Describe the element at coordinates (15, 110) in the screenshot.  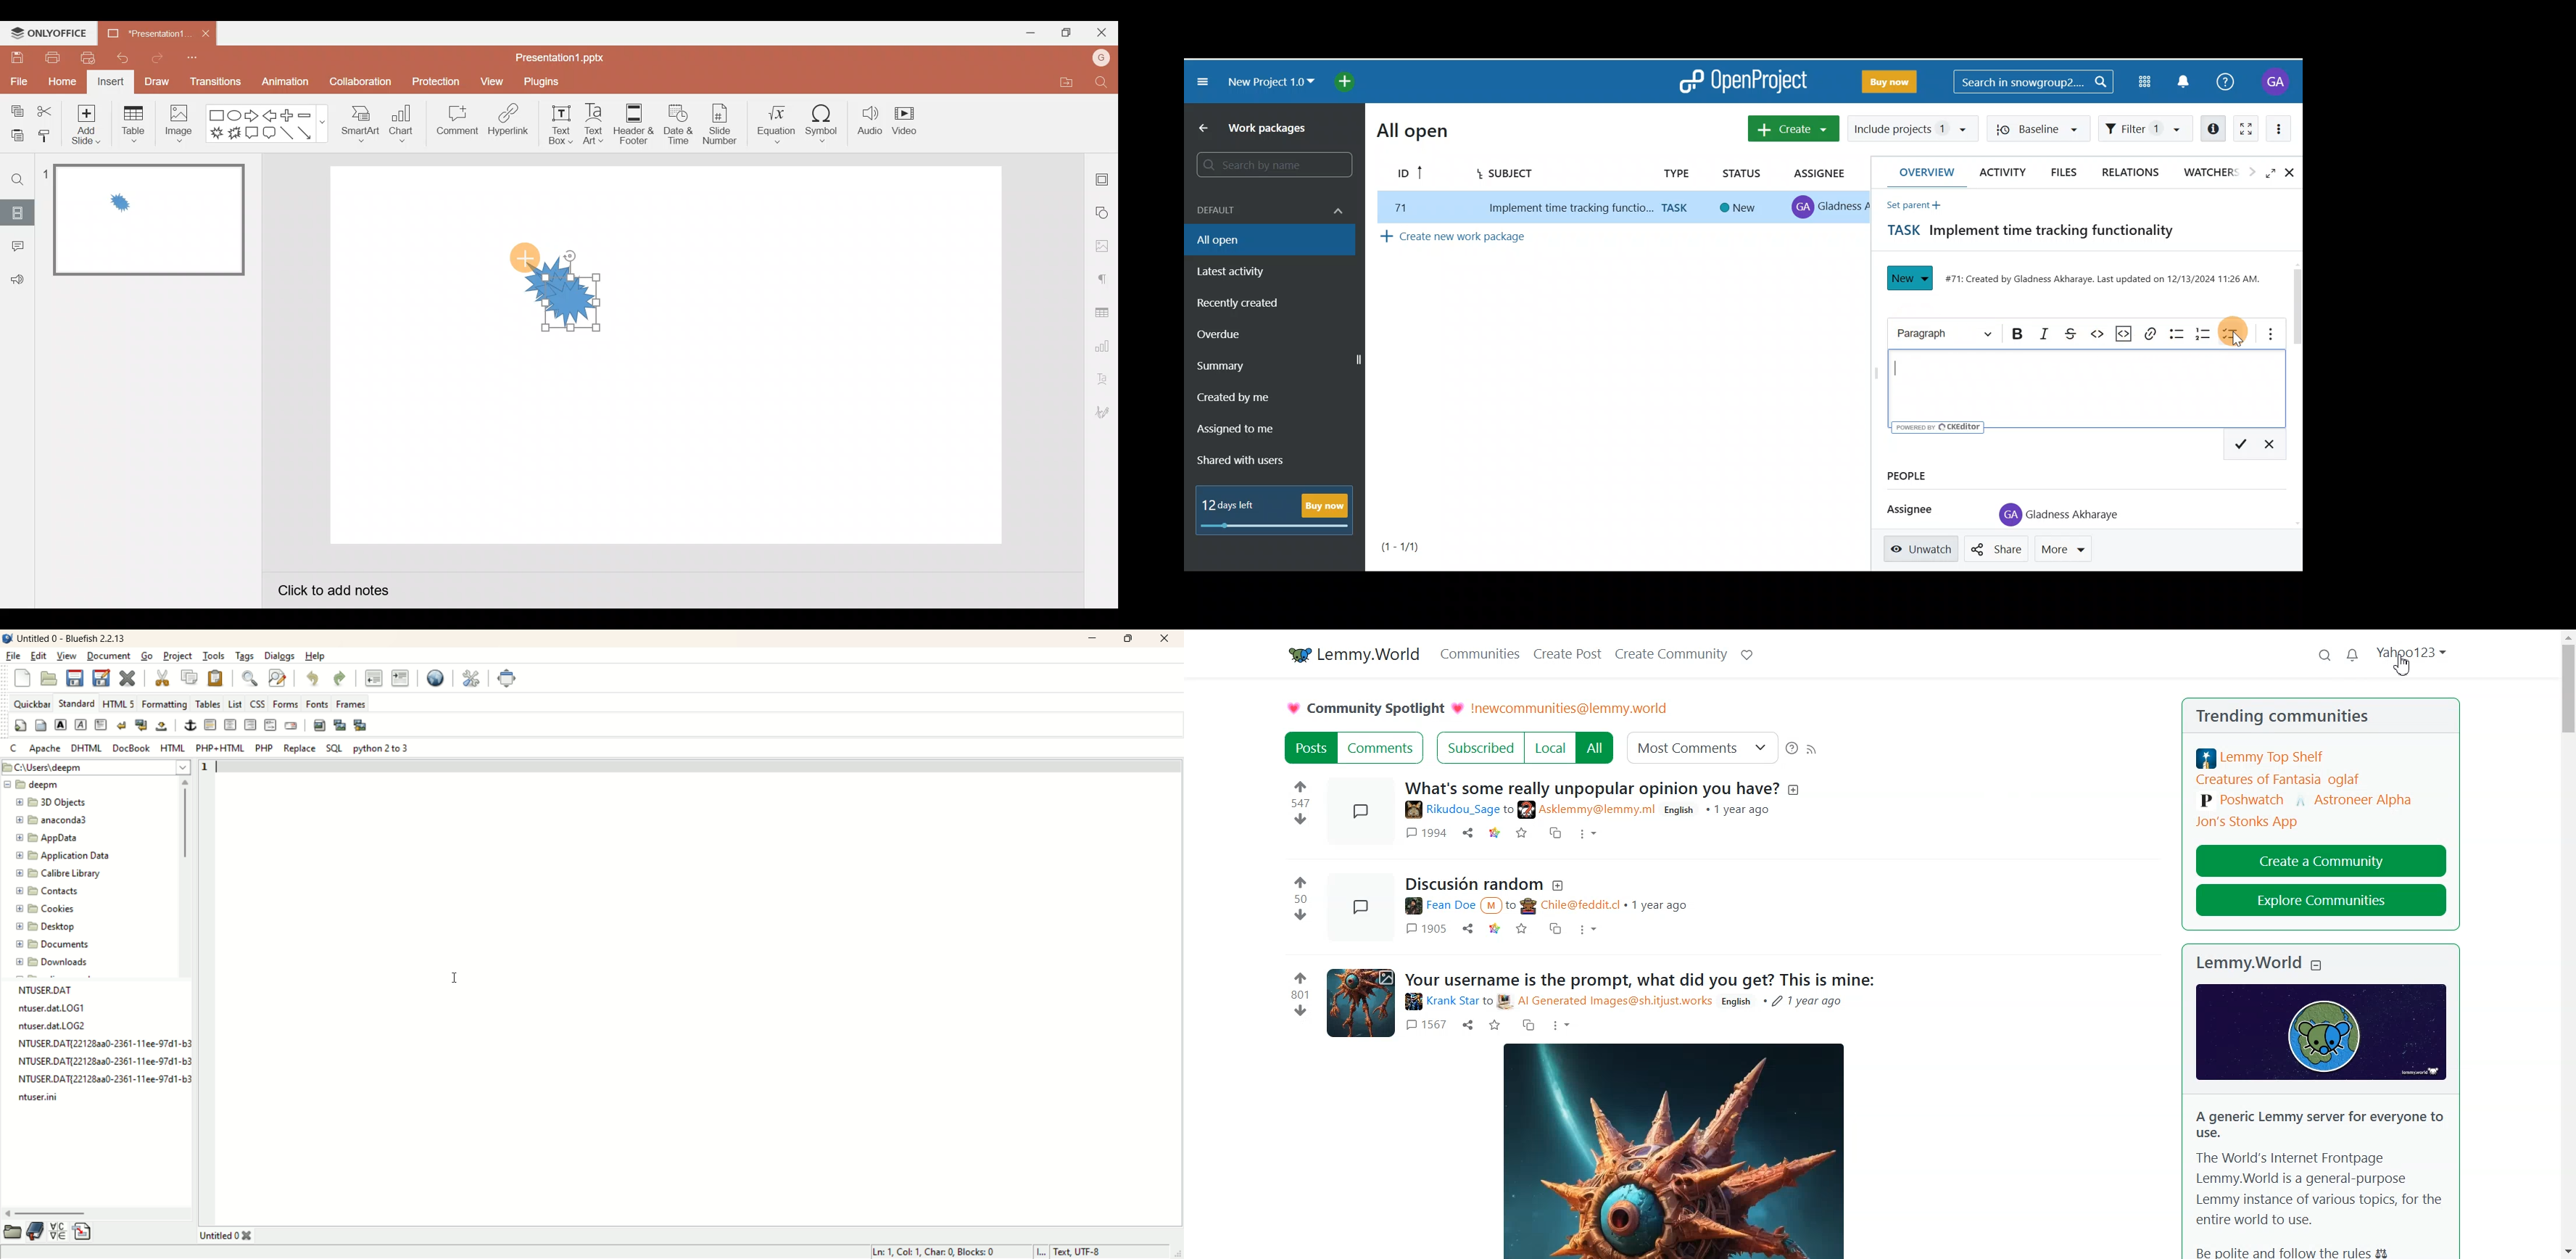
I see `Copy` at that location.